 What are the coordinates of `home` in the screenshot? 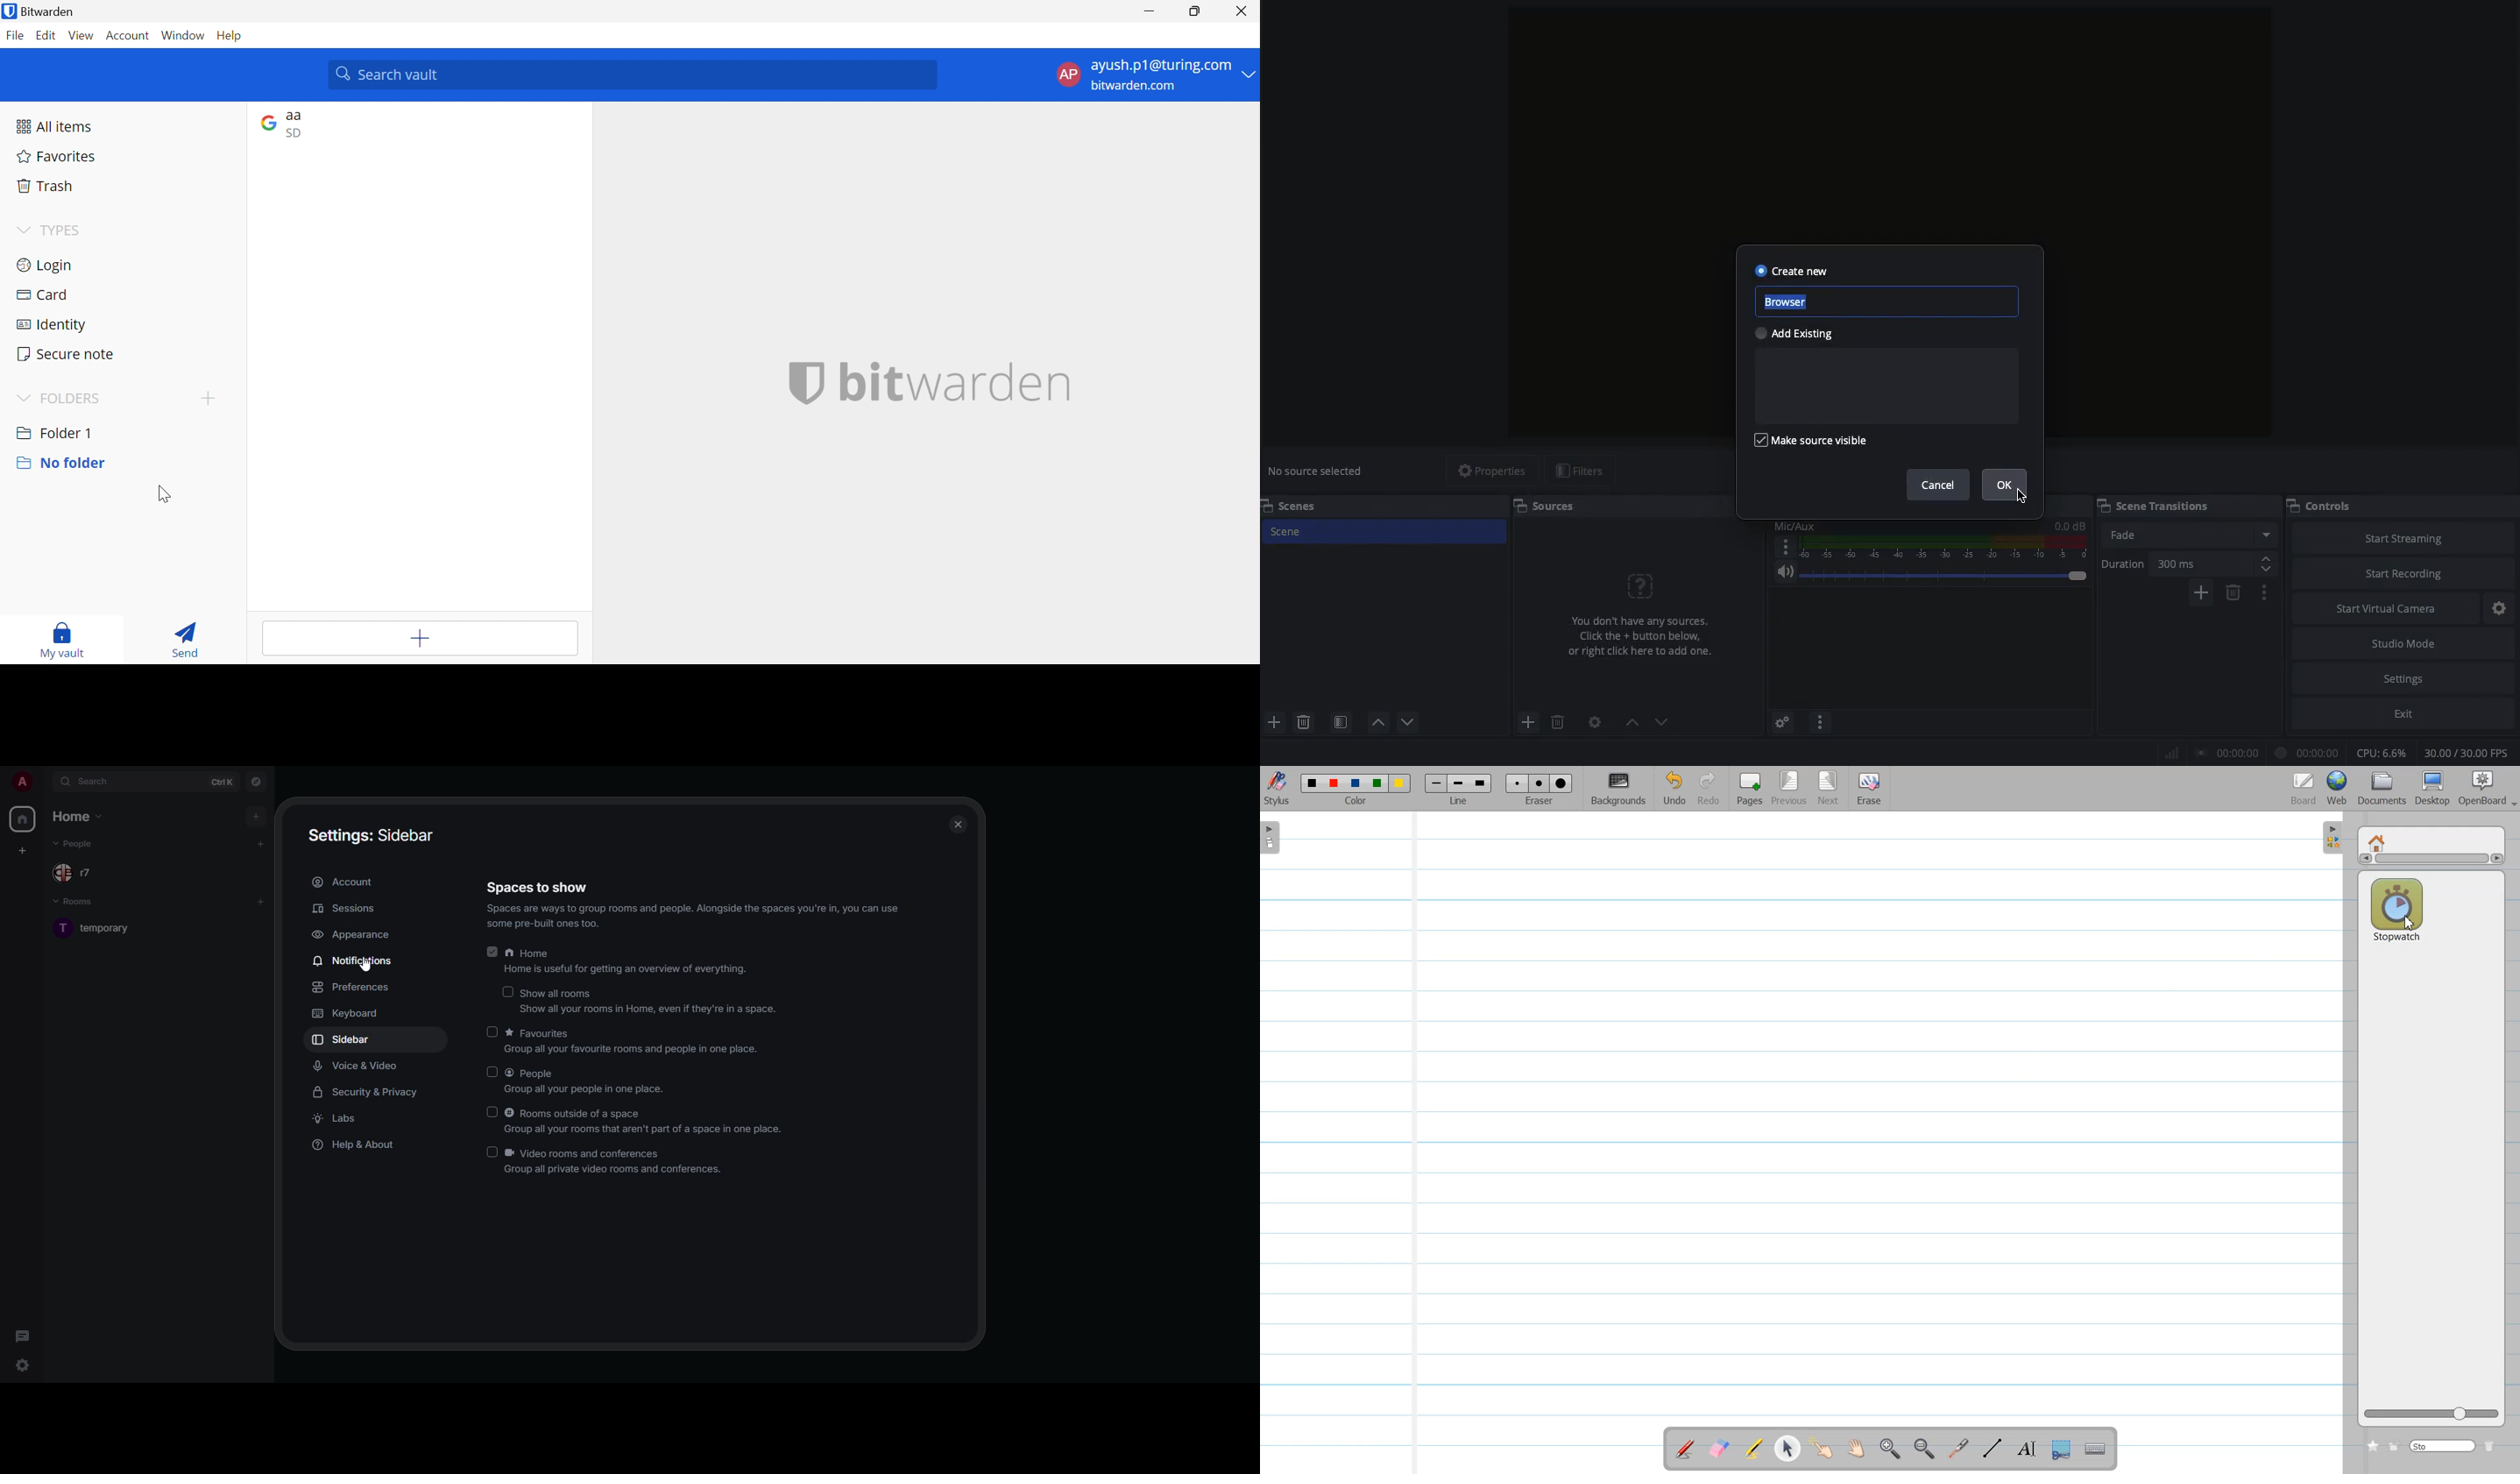 It's located at (625, 961).